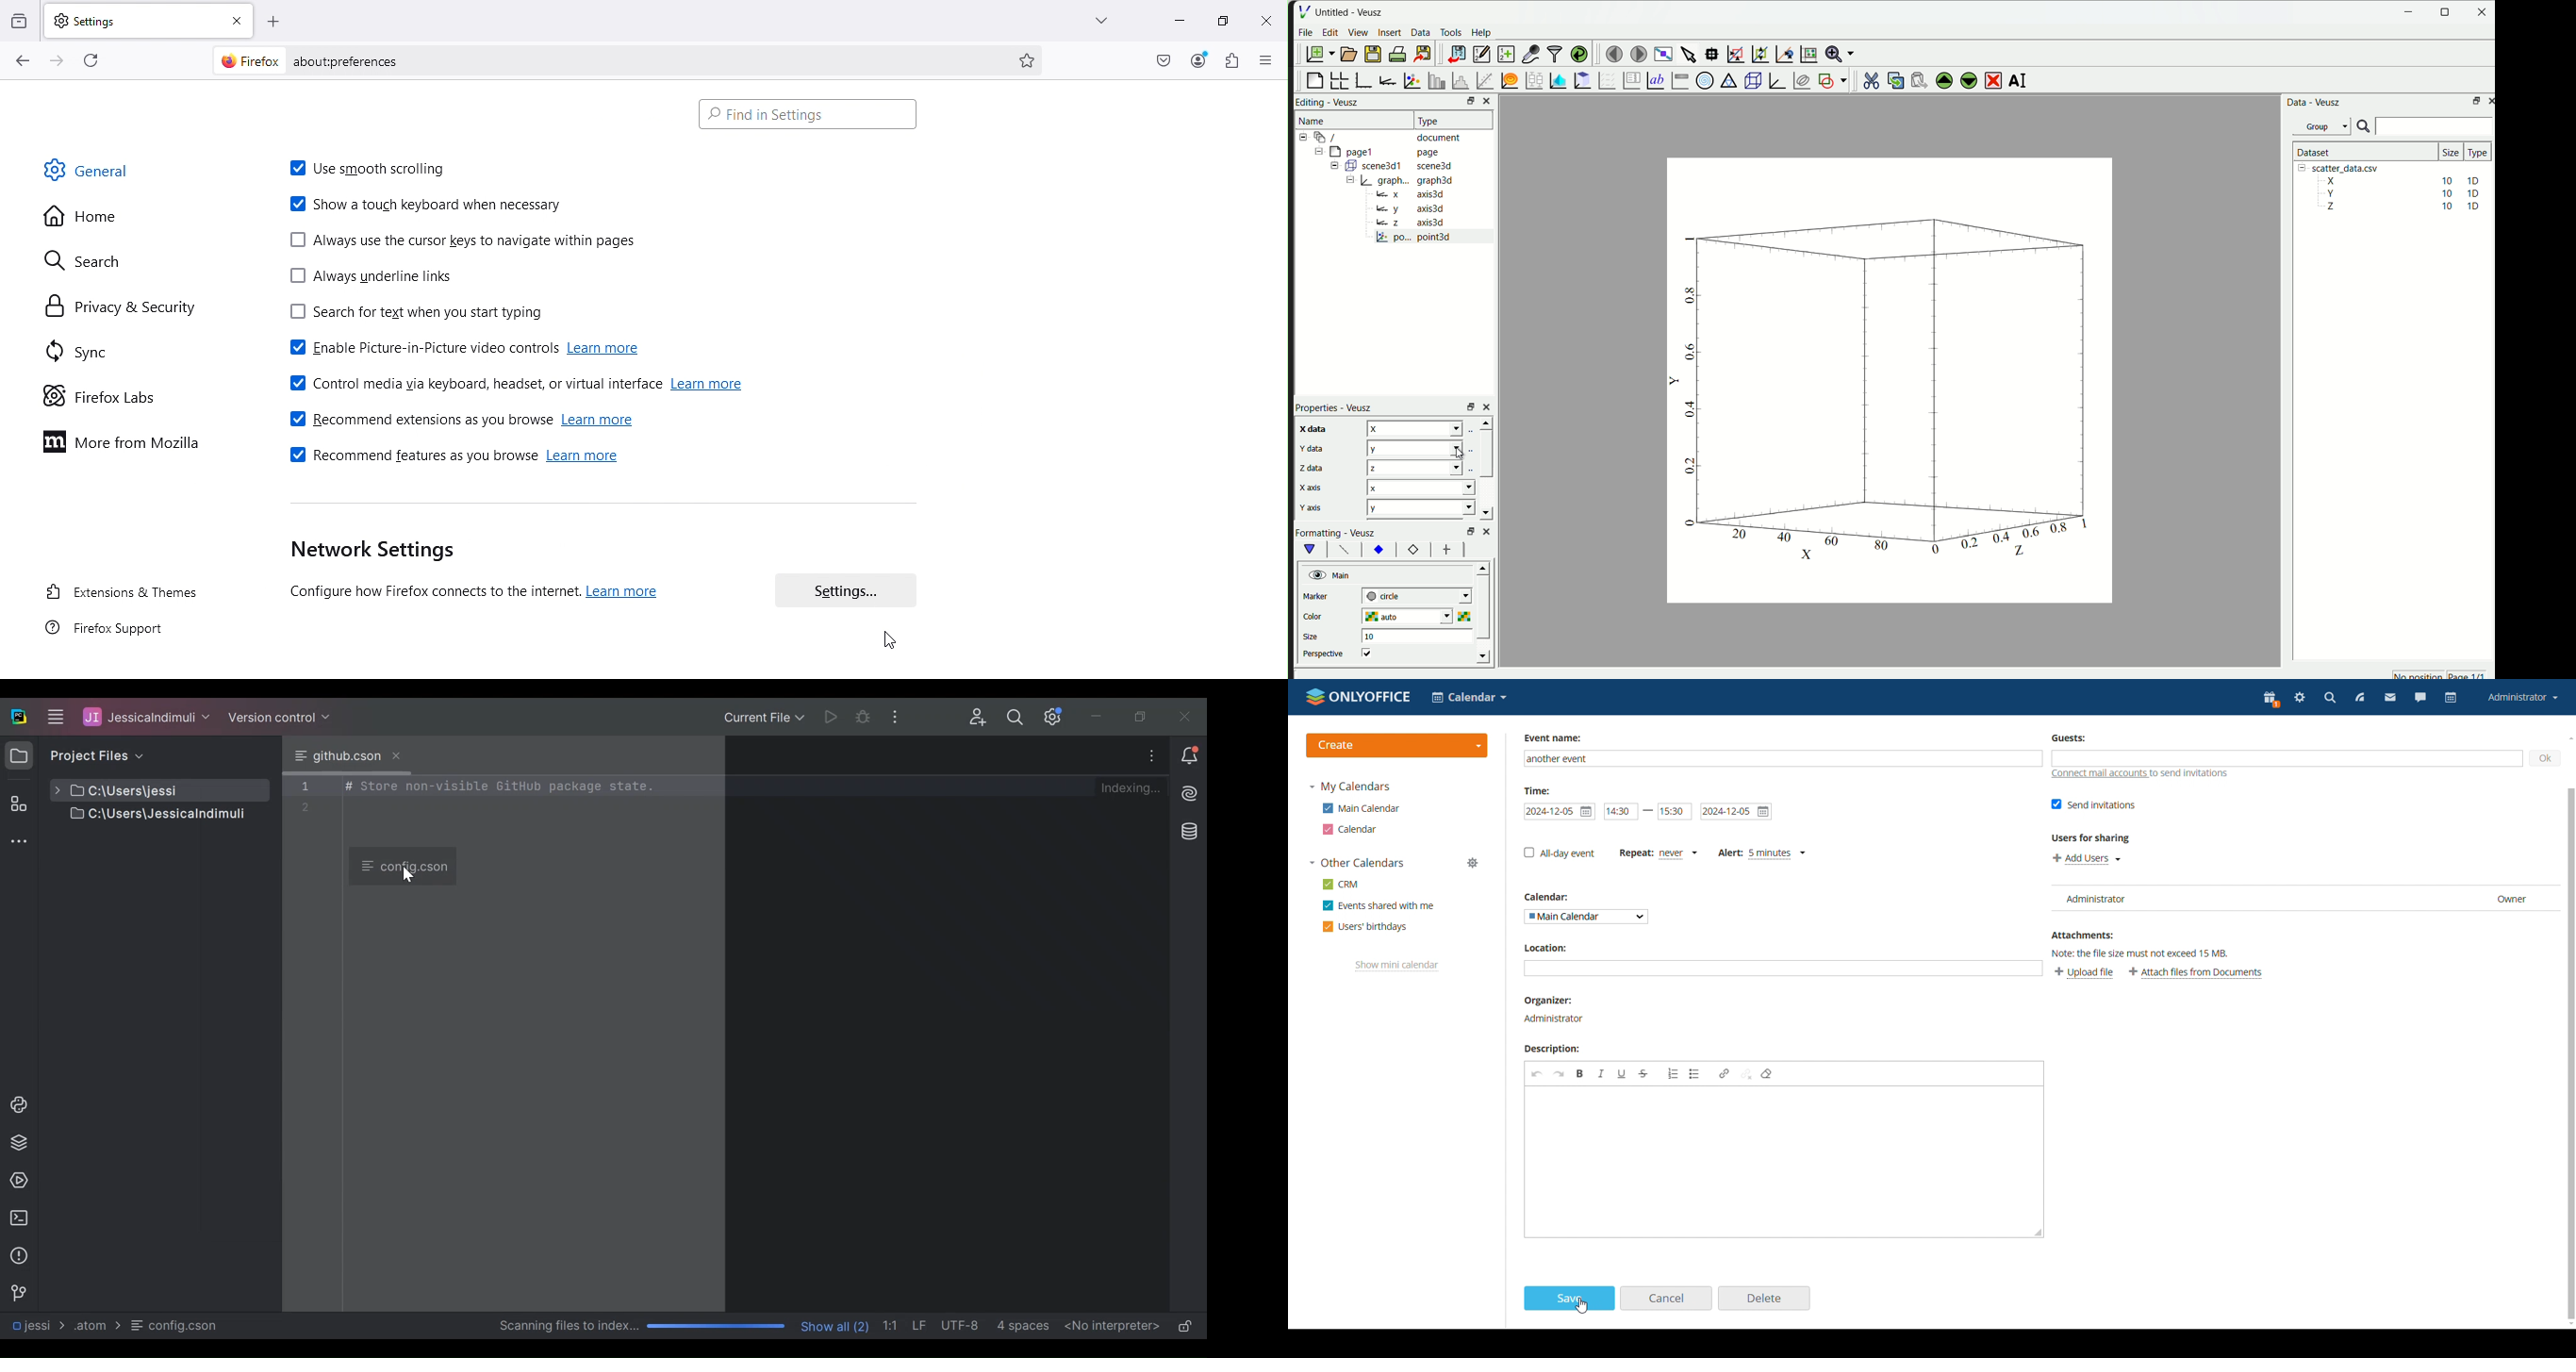  I want to click on organizer, so click(1552, 1001).